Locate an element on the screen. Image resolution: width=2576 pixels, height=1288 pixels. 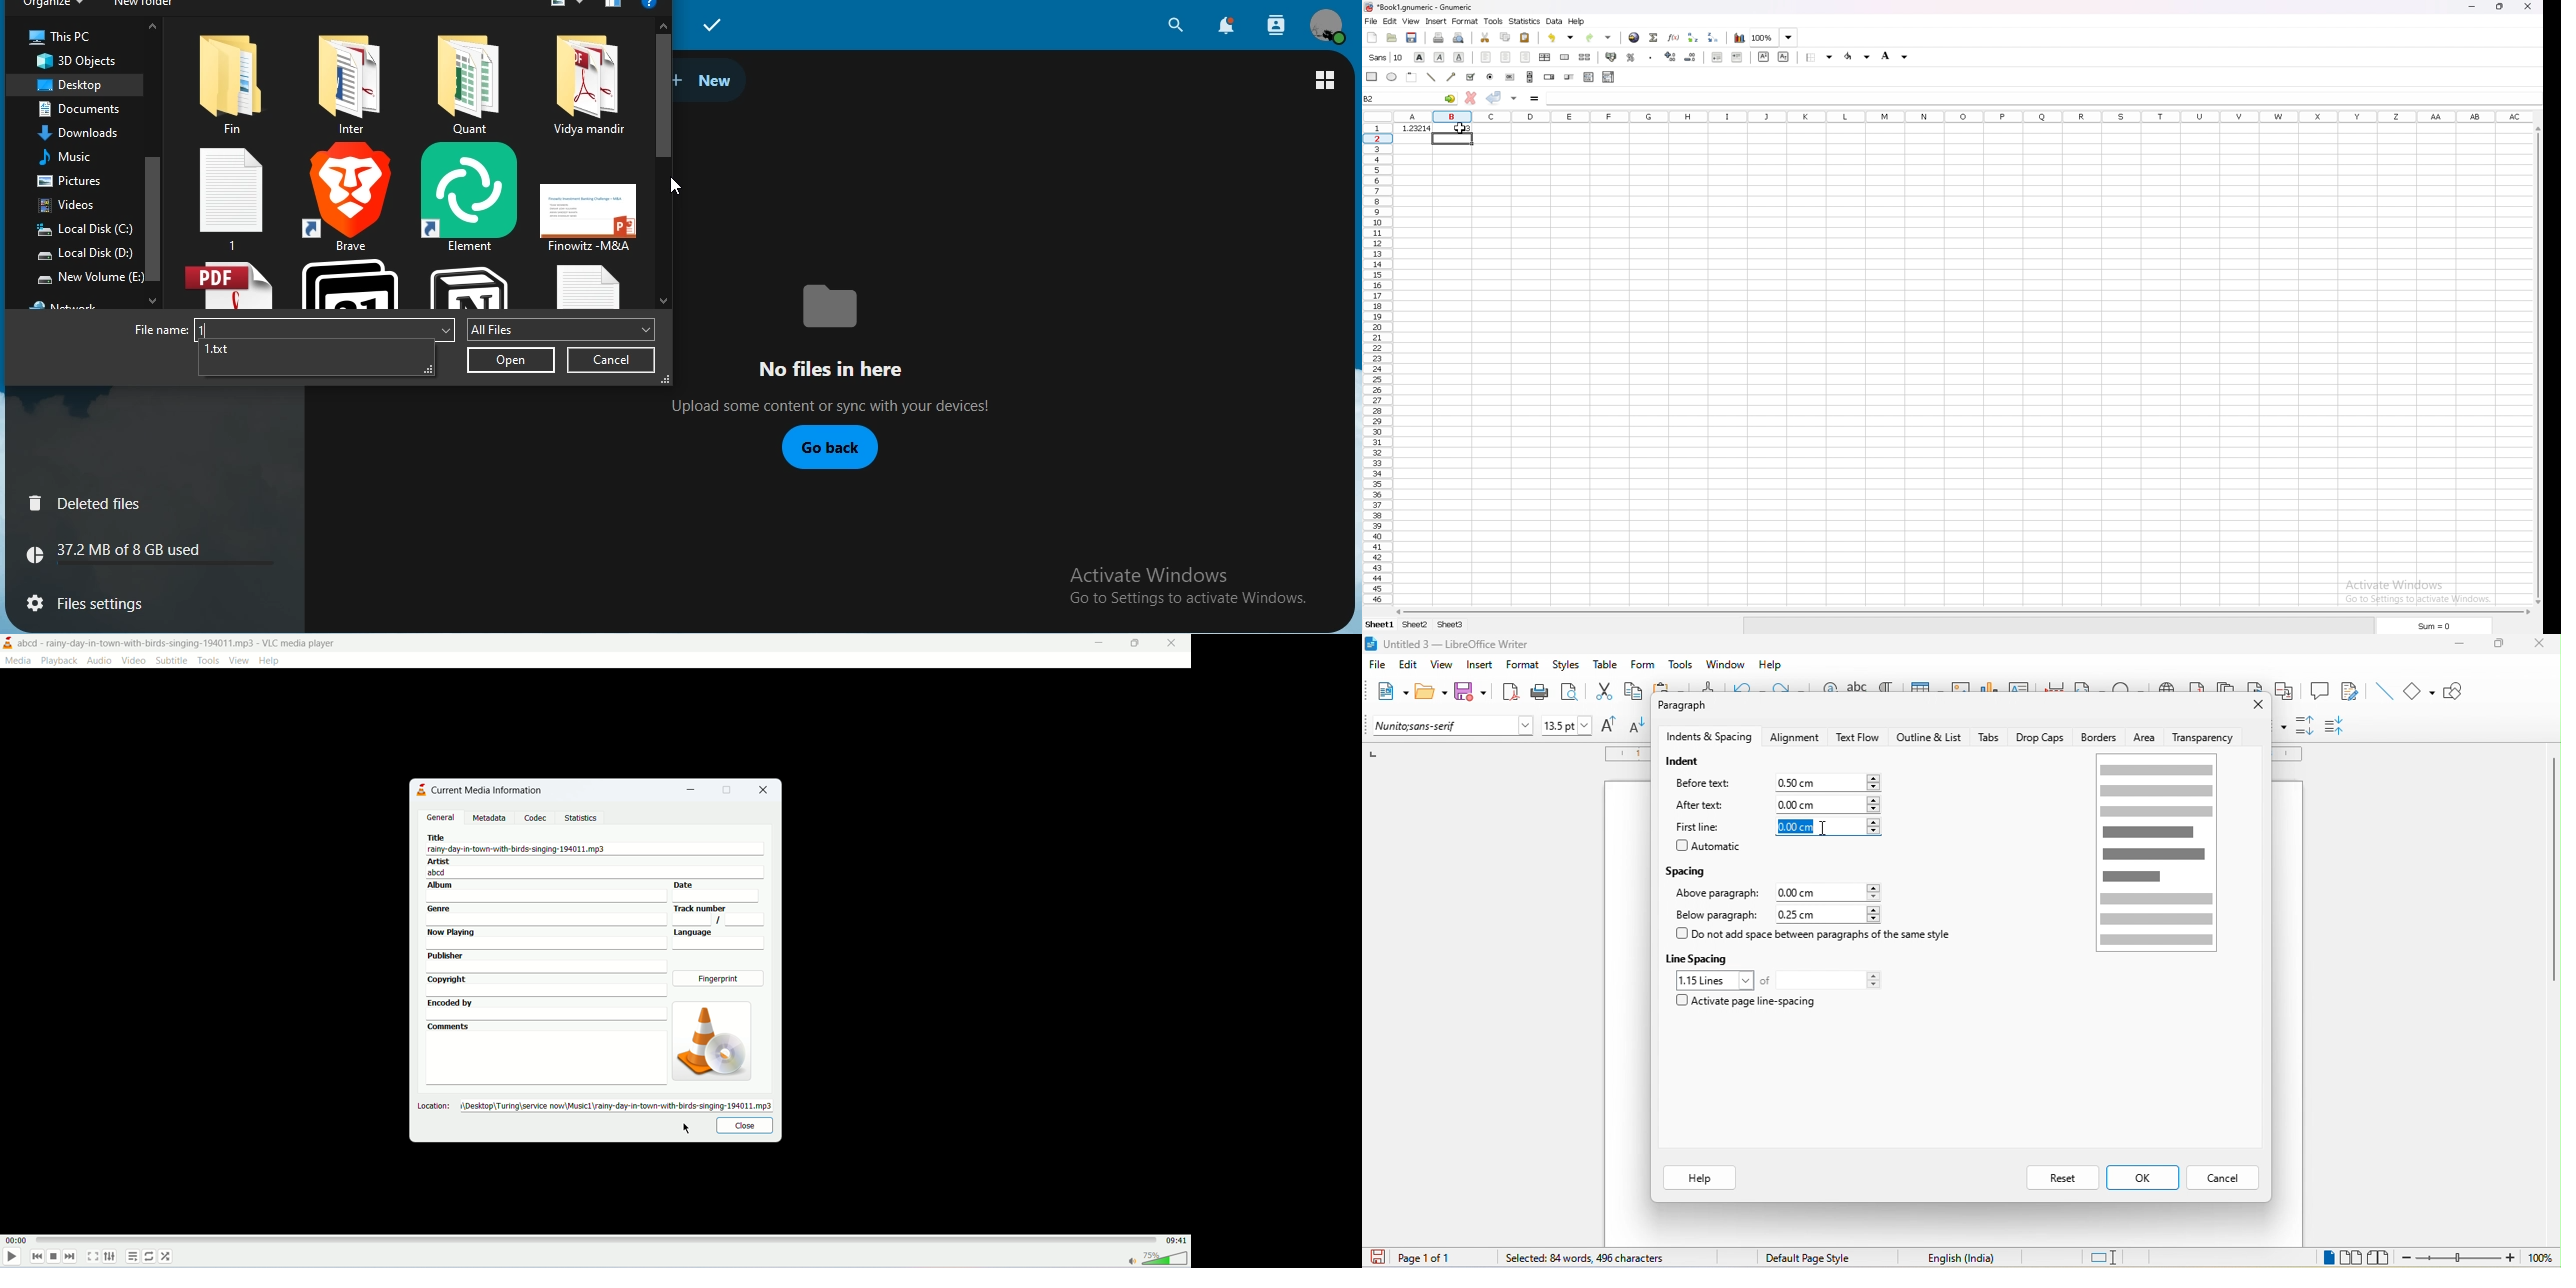
playback is located at coordinates (60, 661).